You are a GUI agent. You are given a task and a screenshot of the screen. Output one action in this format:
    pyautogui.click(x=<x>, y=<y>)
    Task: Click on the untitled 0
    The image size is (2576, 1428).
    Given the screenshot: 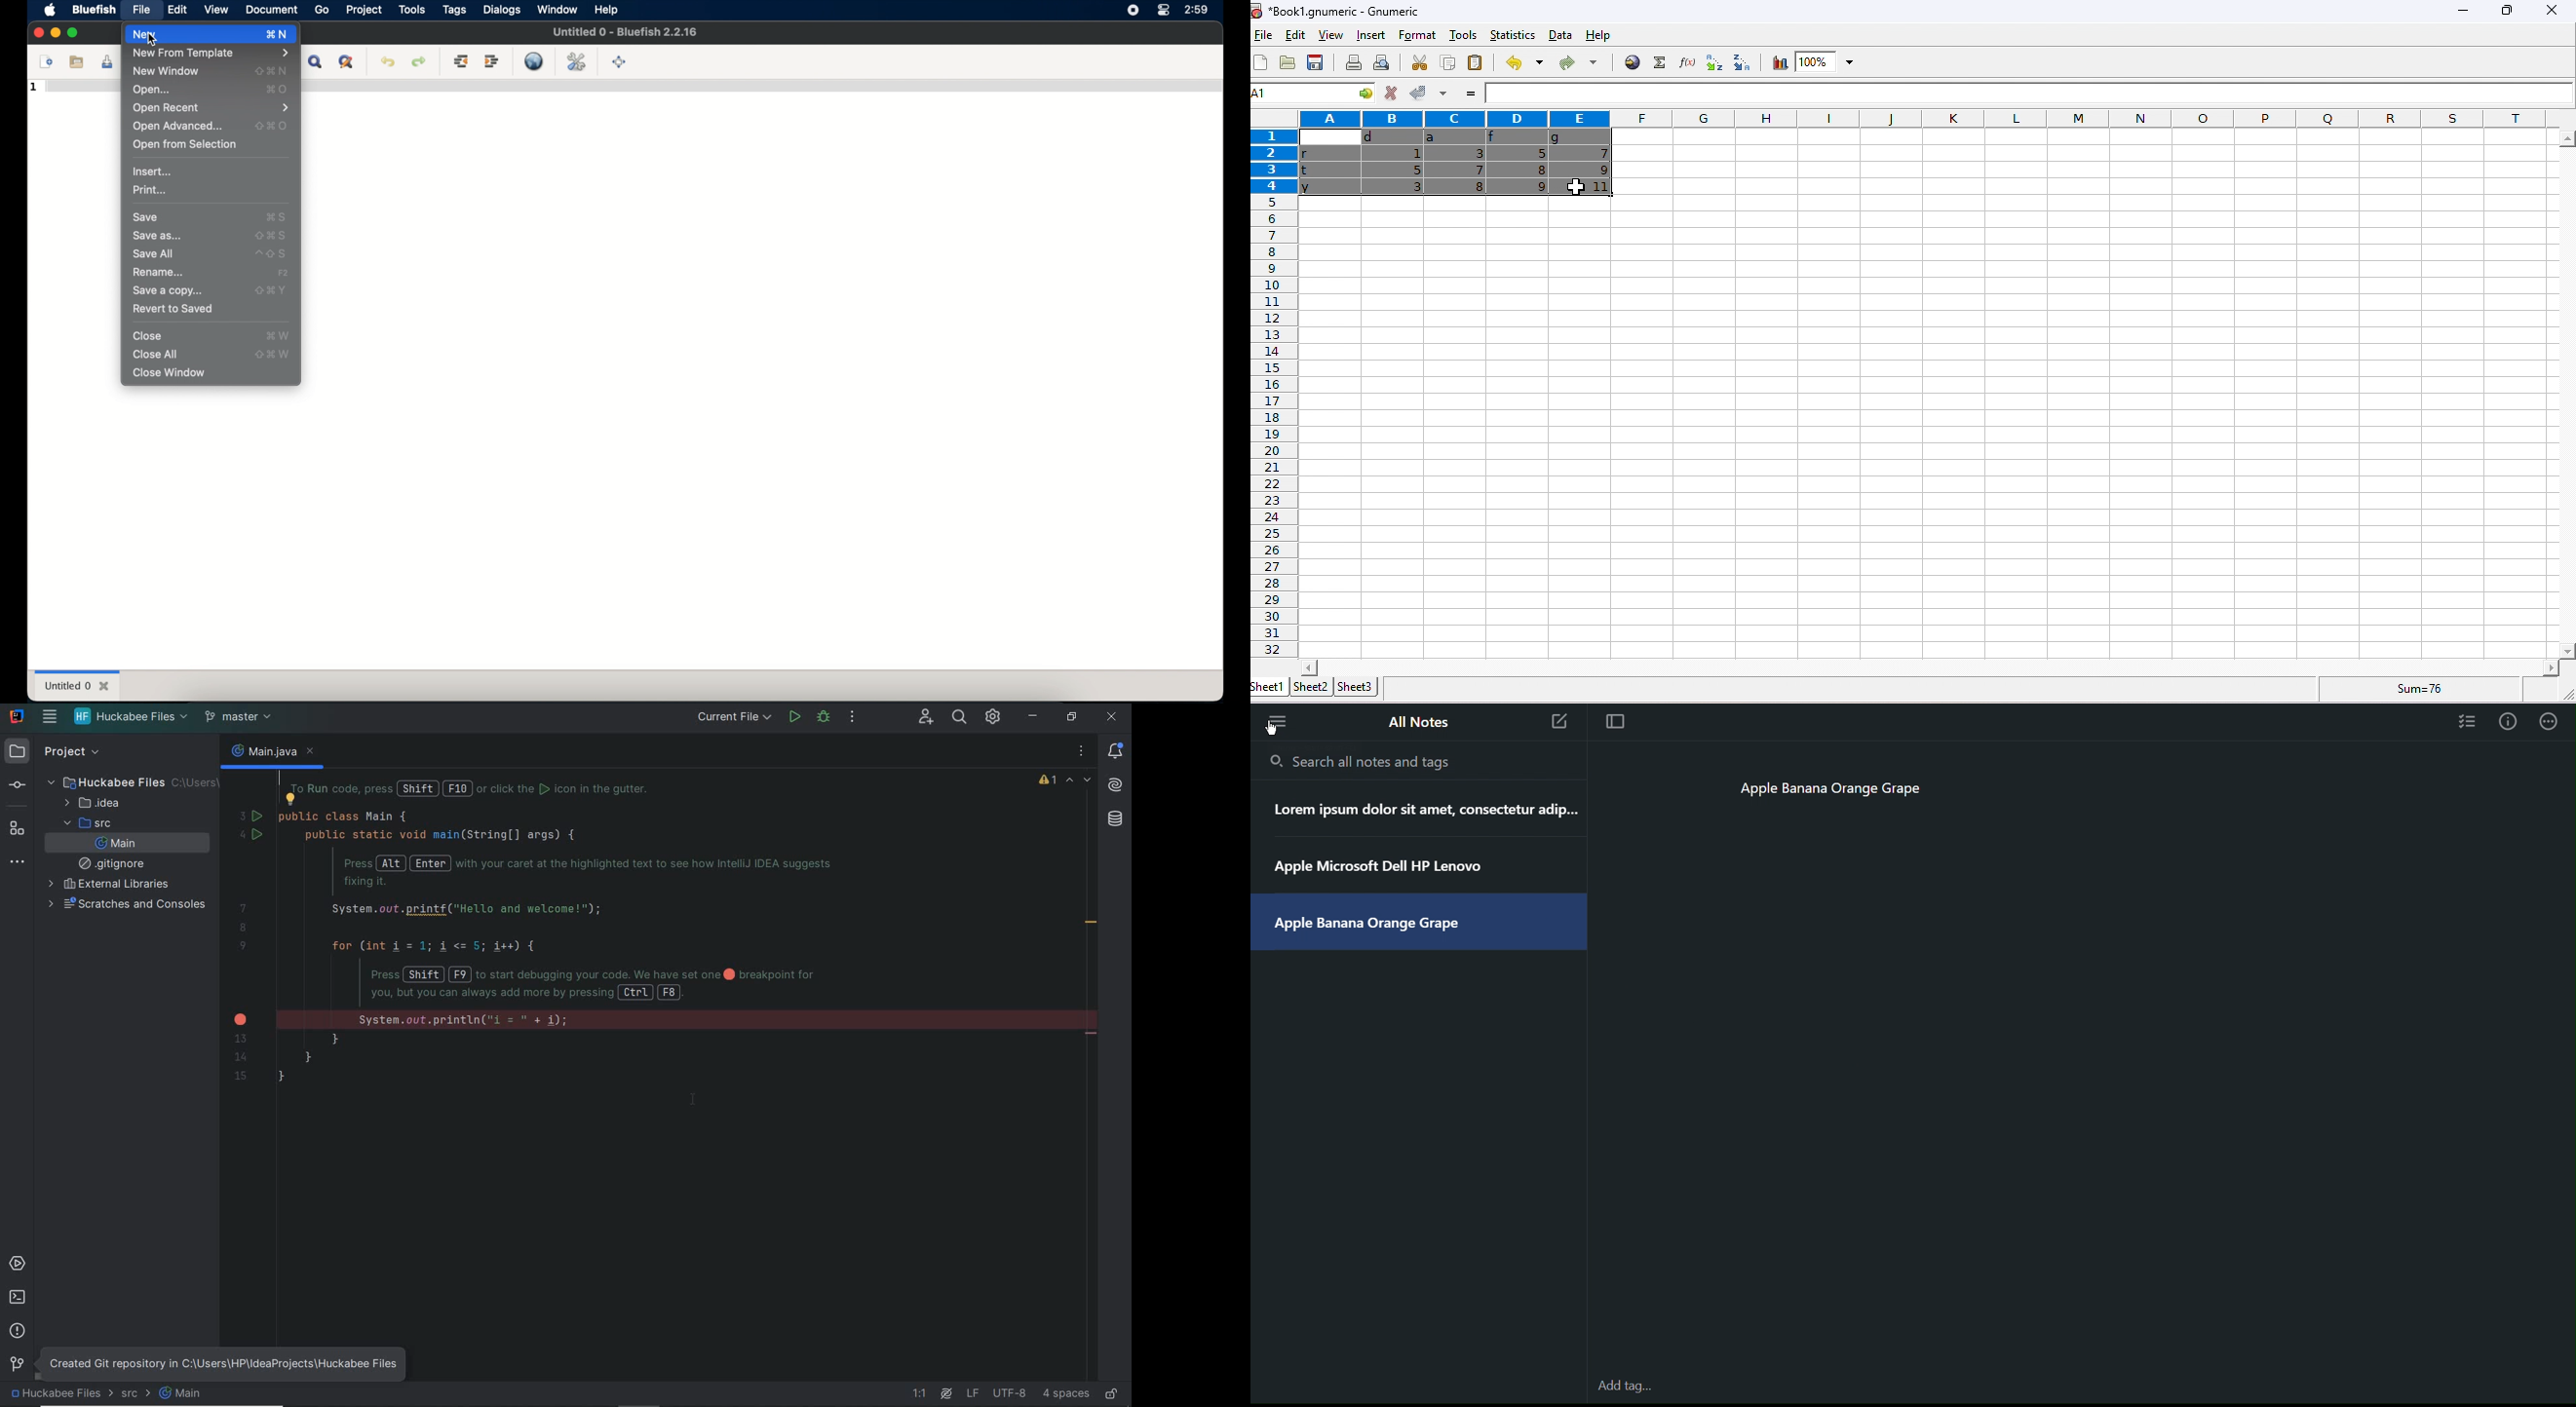 What is the action you would take?
    pyautogui.click(x=76, y=686)
    